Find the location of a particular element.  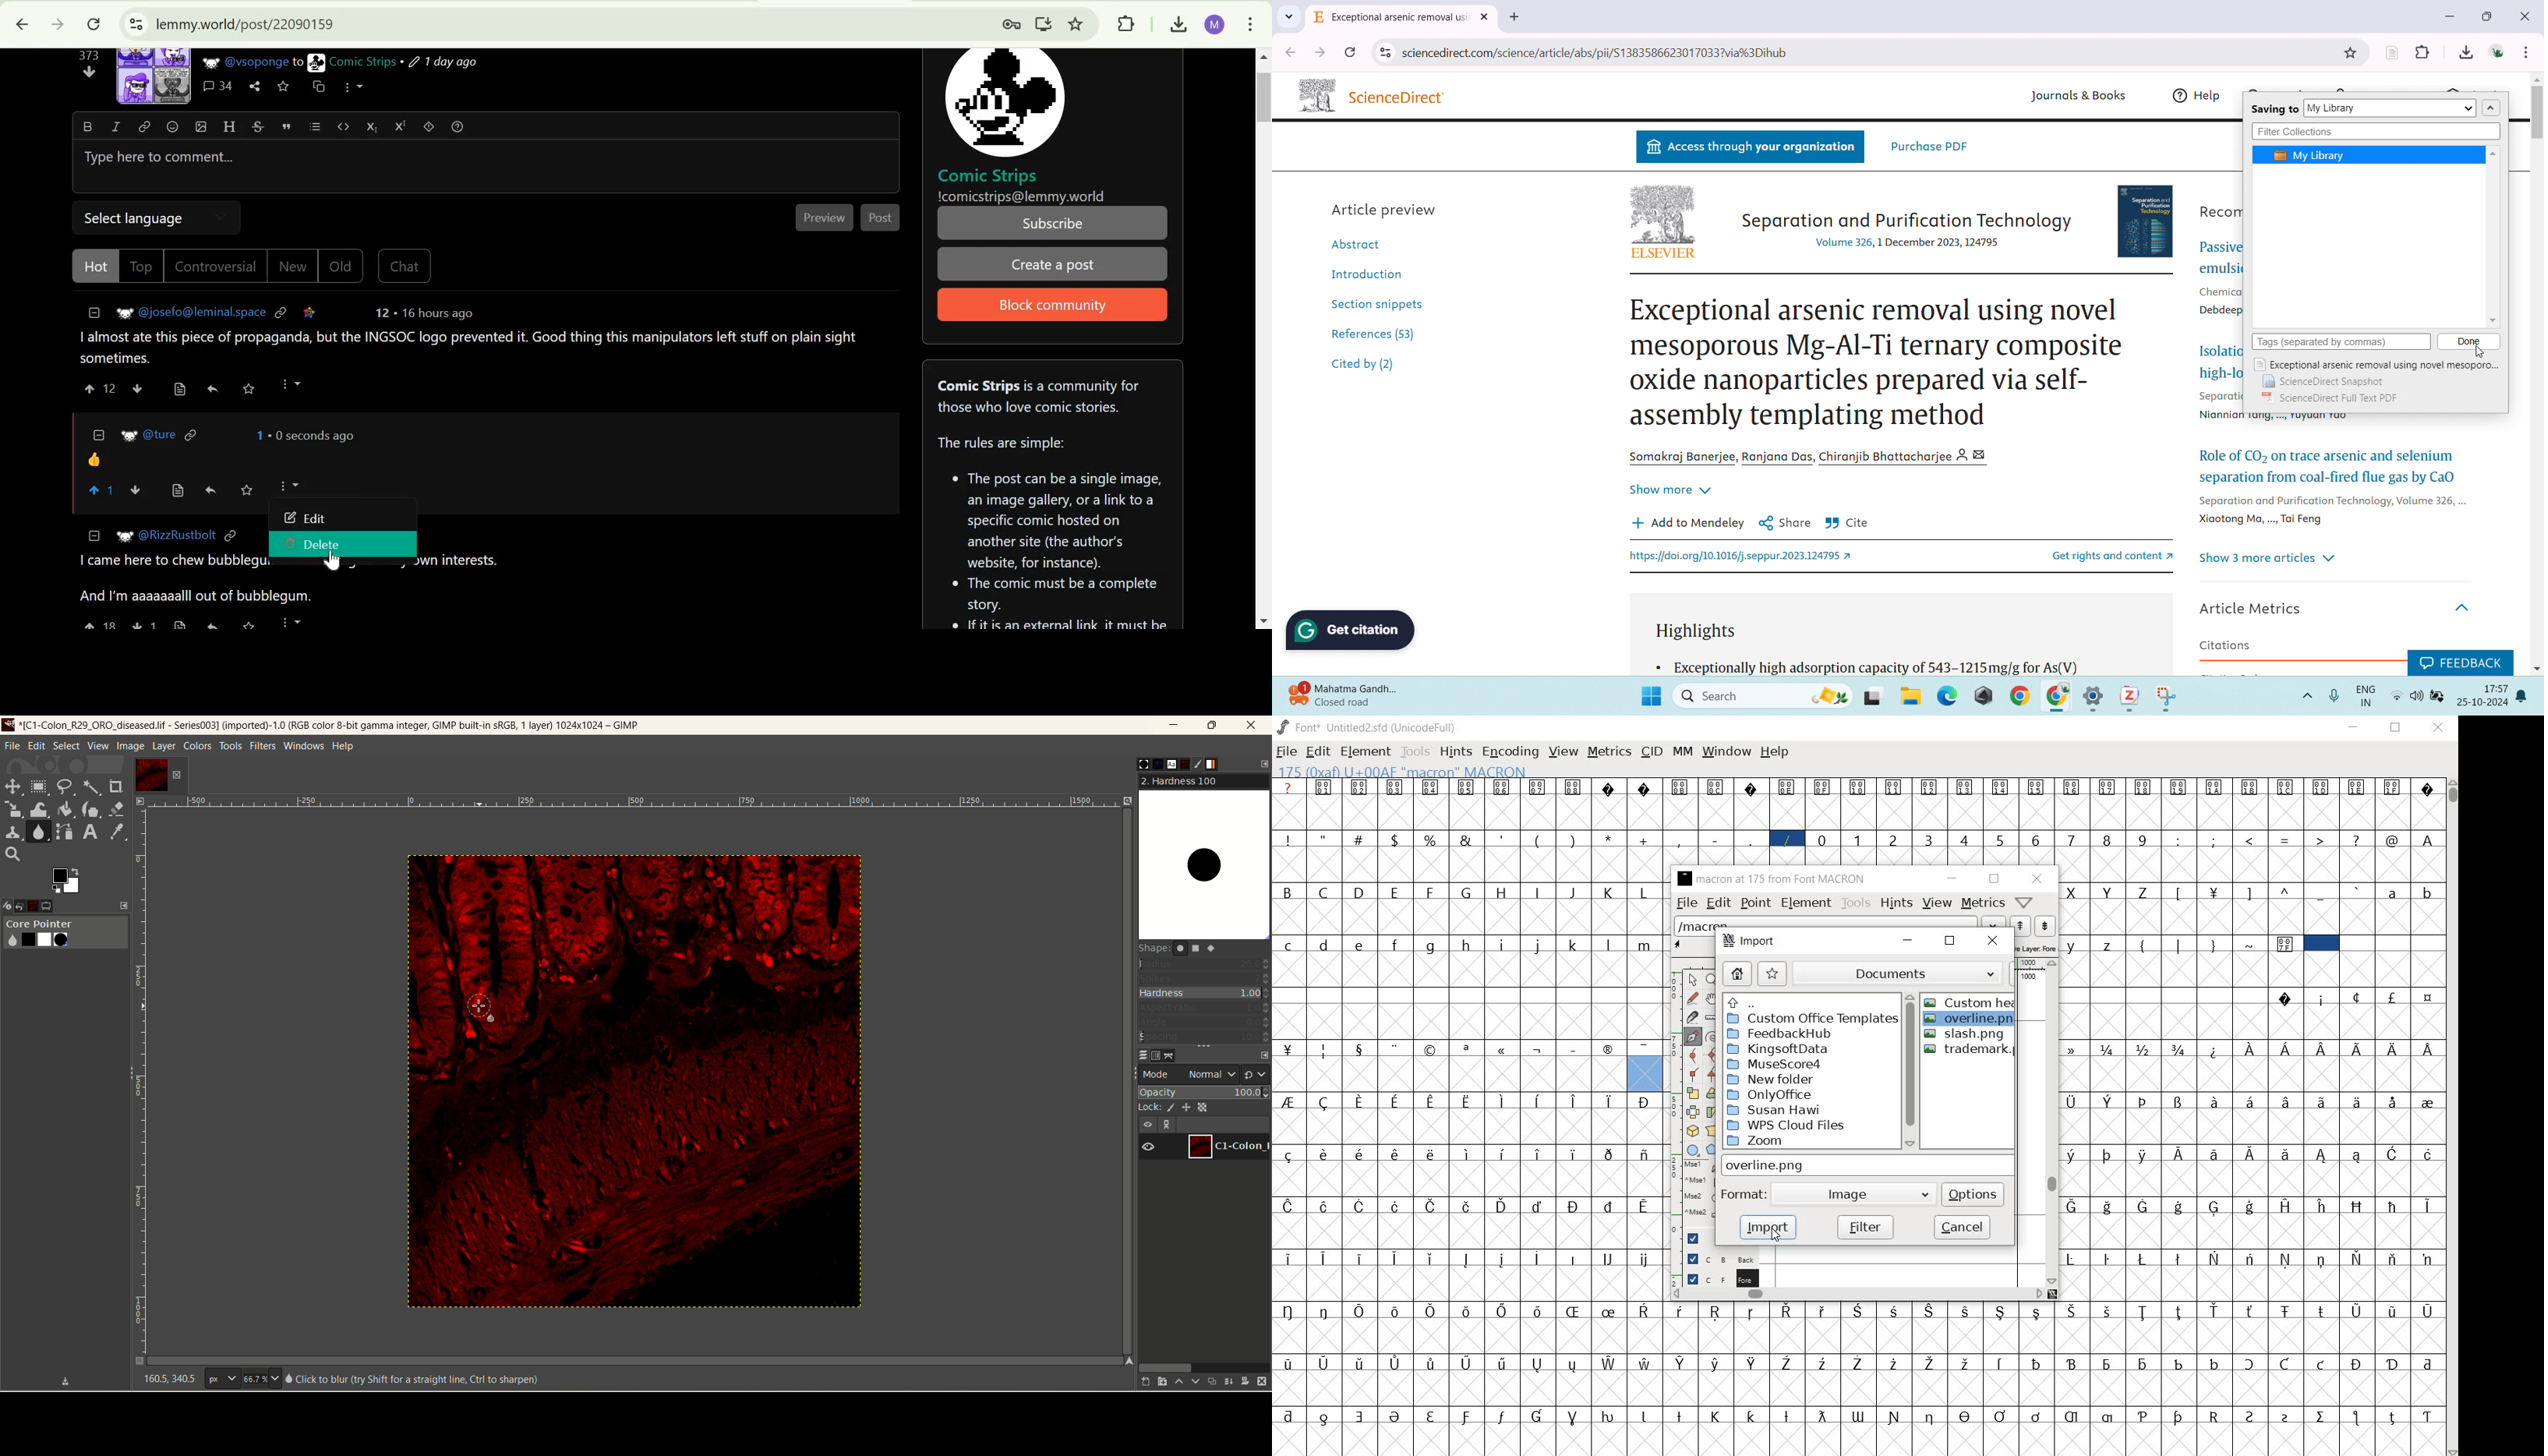

Symbol is located at coordinates (1362, 1310).